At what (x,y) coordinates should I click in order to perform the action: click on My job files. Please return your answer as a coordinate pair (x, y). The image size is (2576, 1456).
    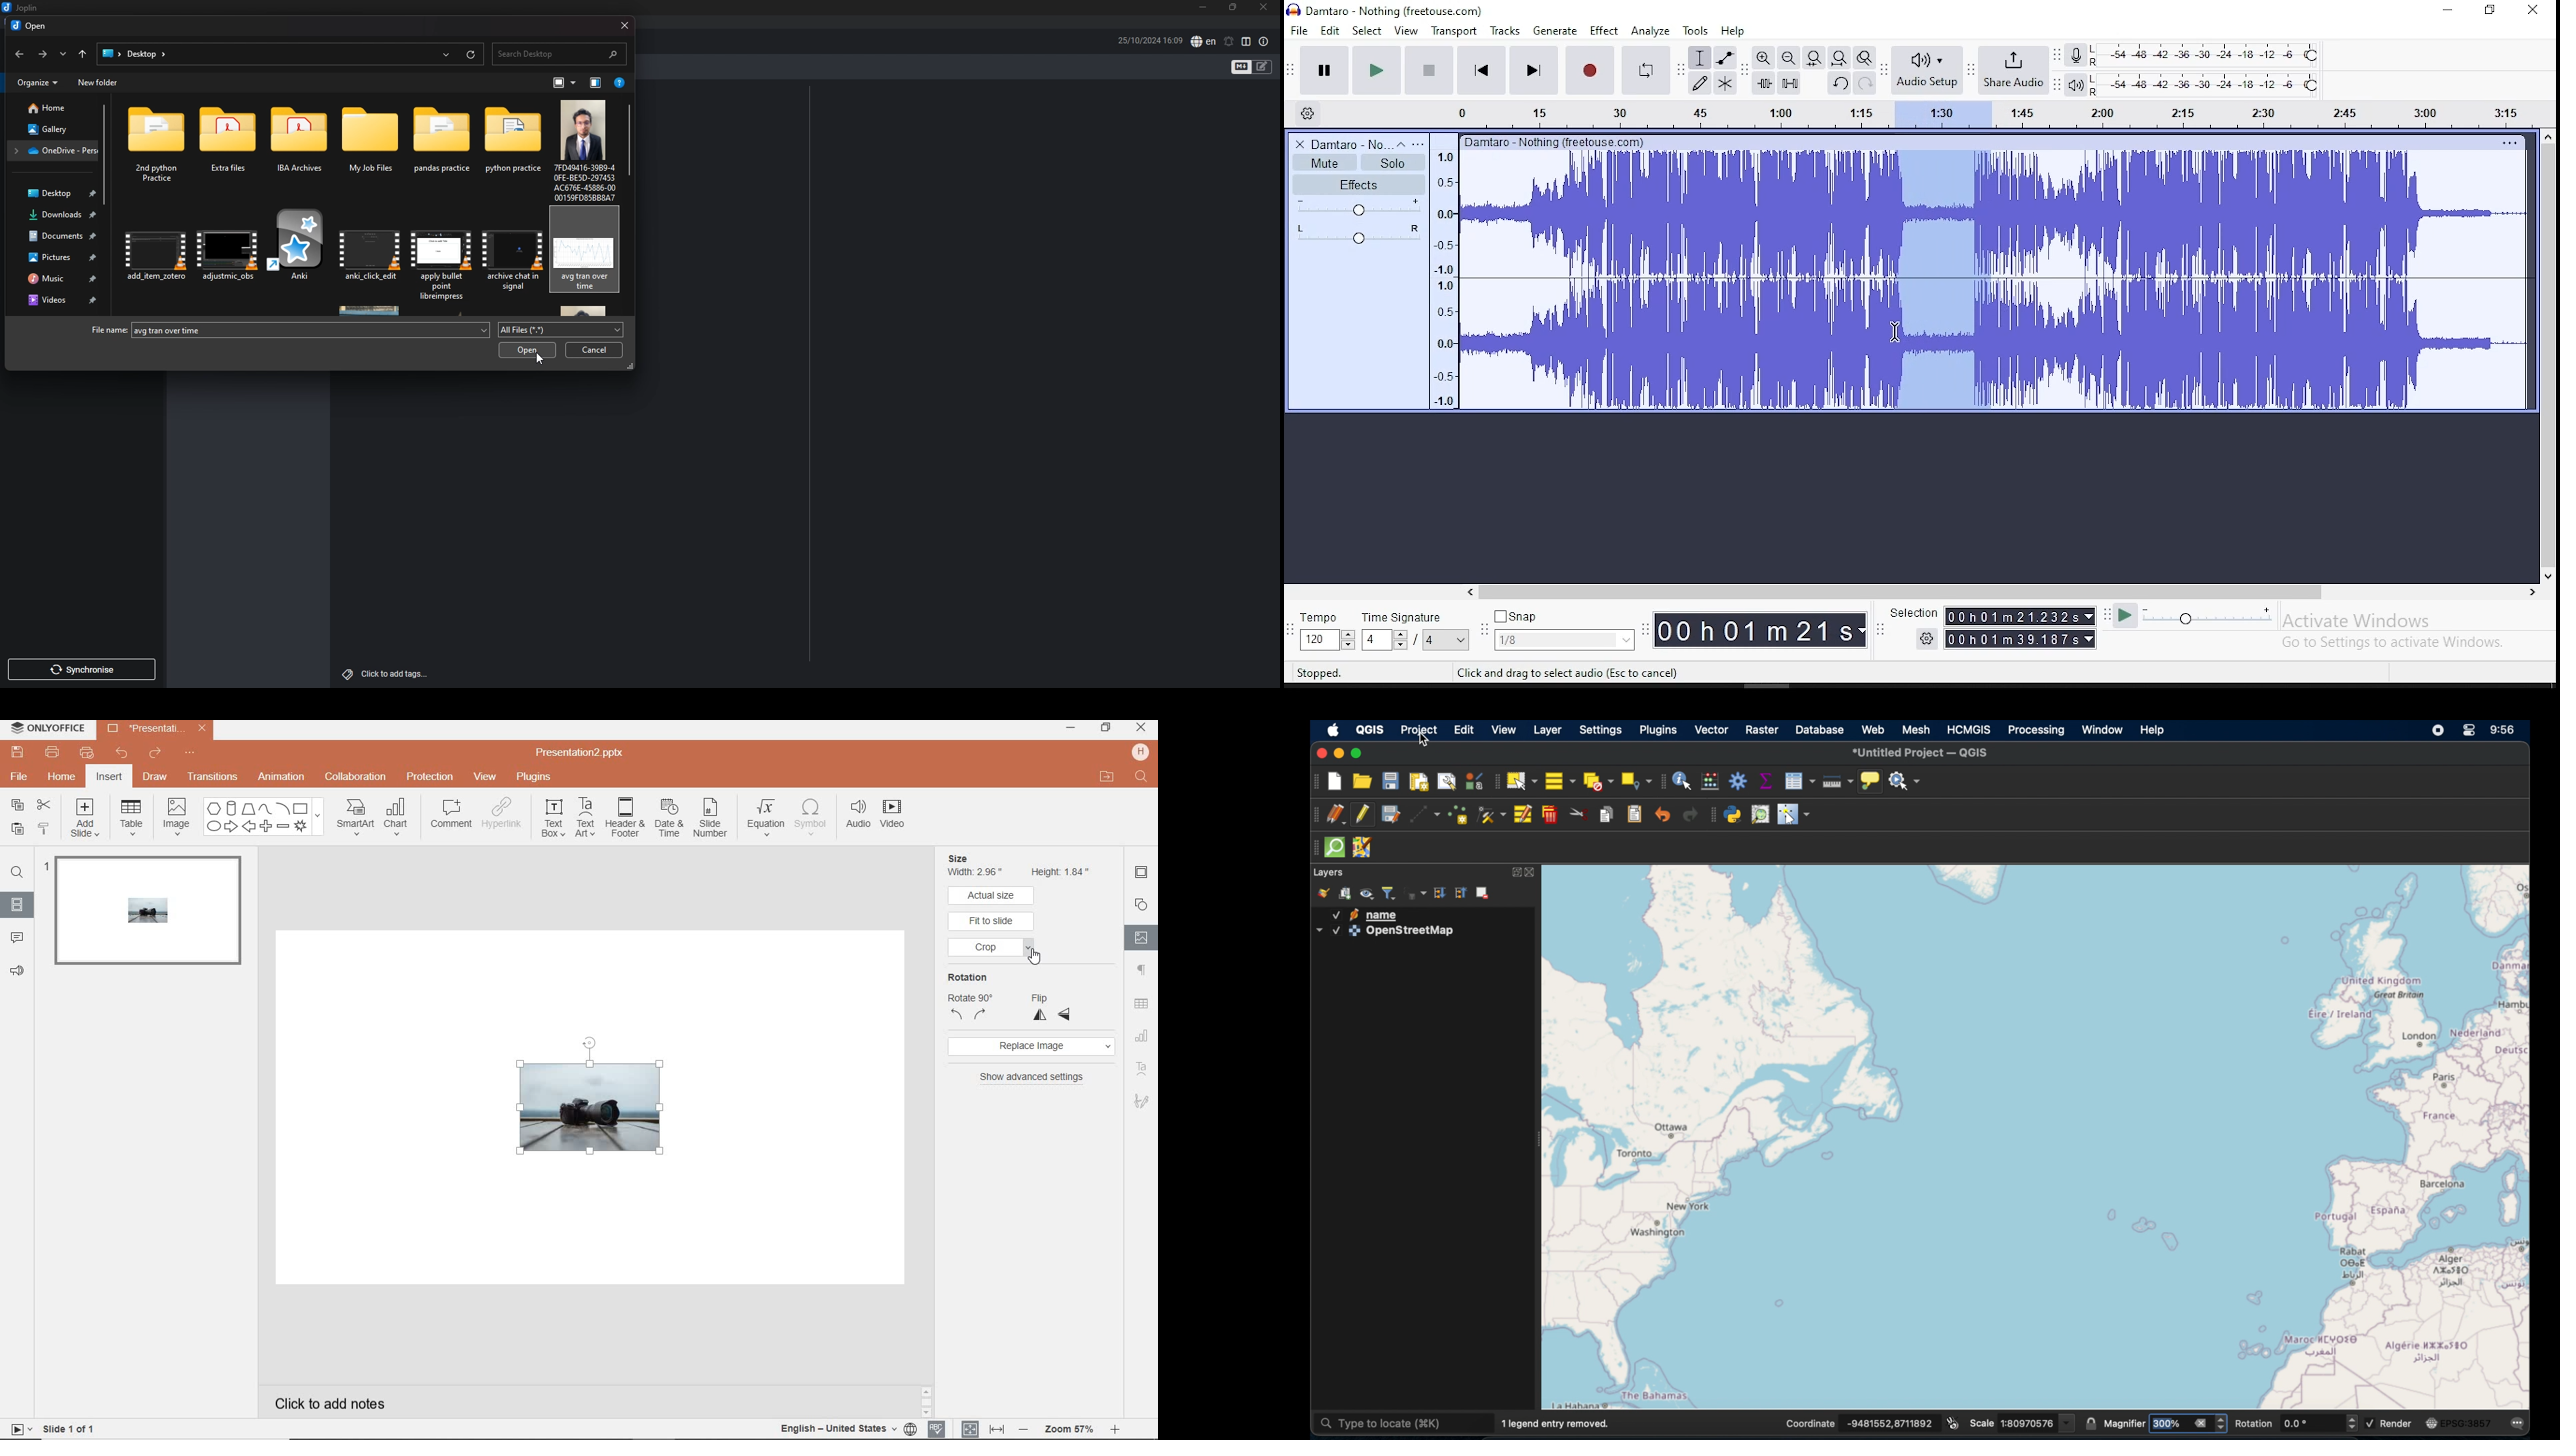
    Looking at the image, I should click on (369, 147).